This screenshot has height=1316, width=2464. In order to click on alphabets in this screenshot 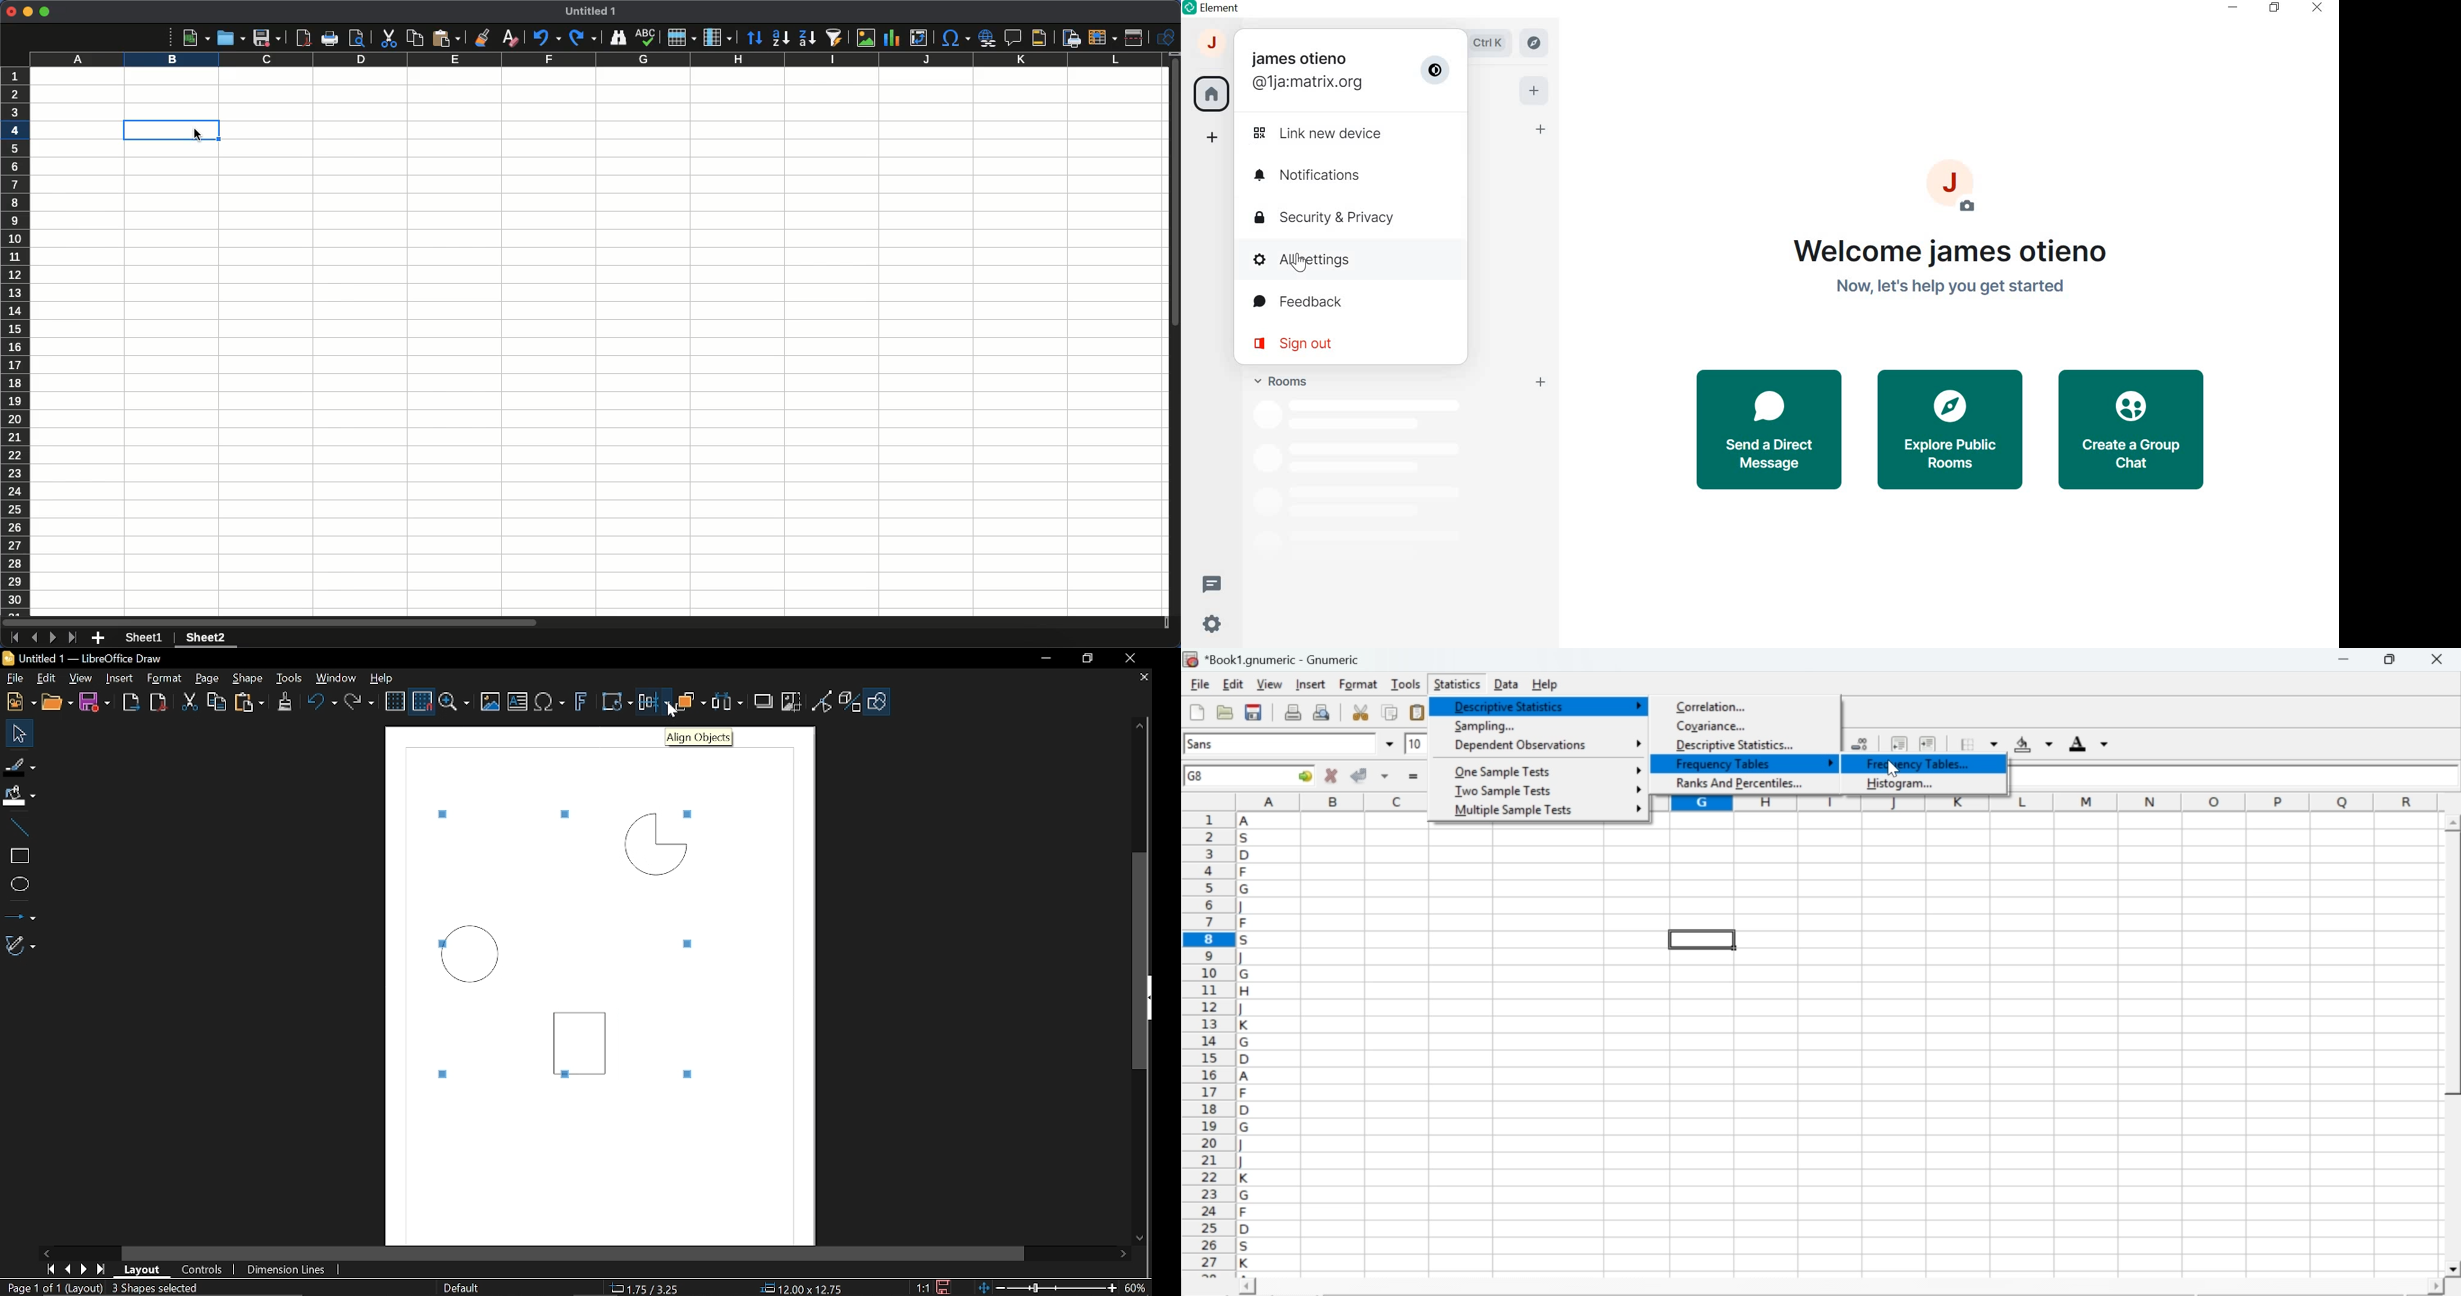, I will do `click(1246, 1041)`.